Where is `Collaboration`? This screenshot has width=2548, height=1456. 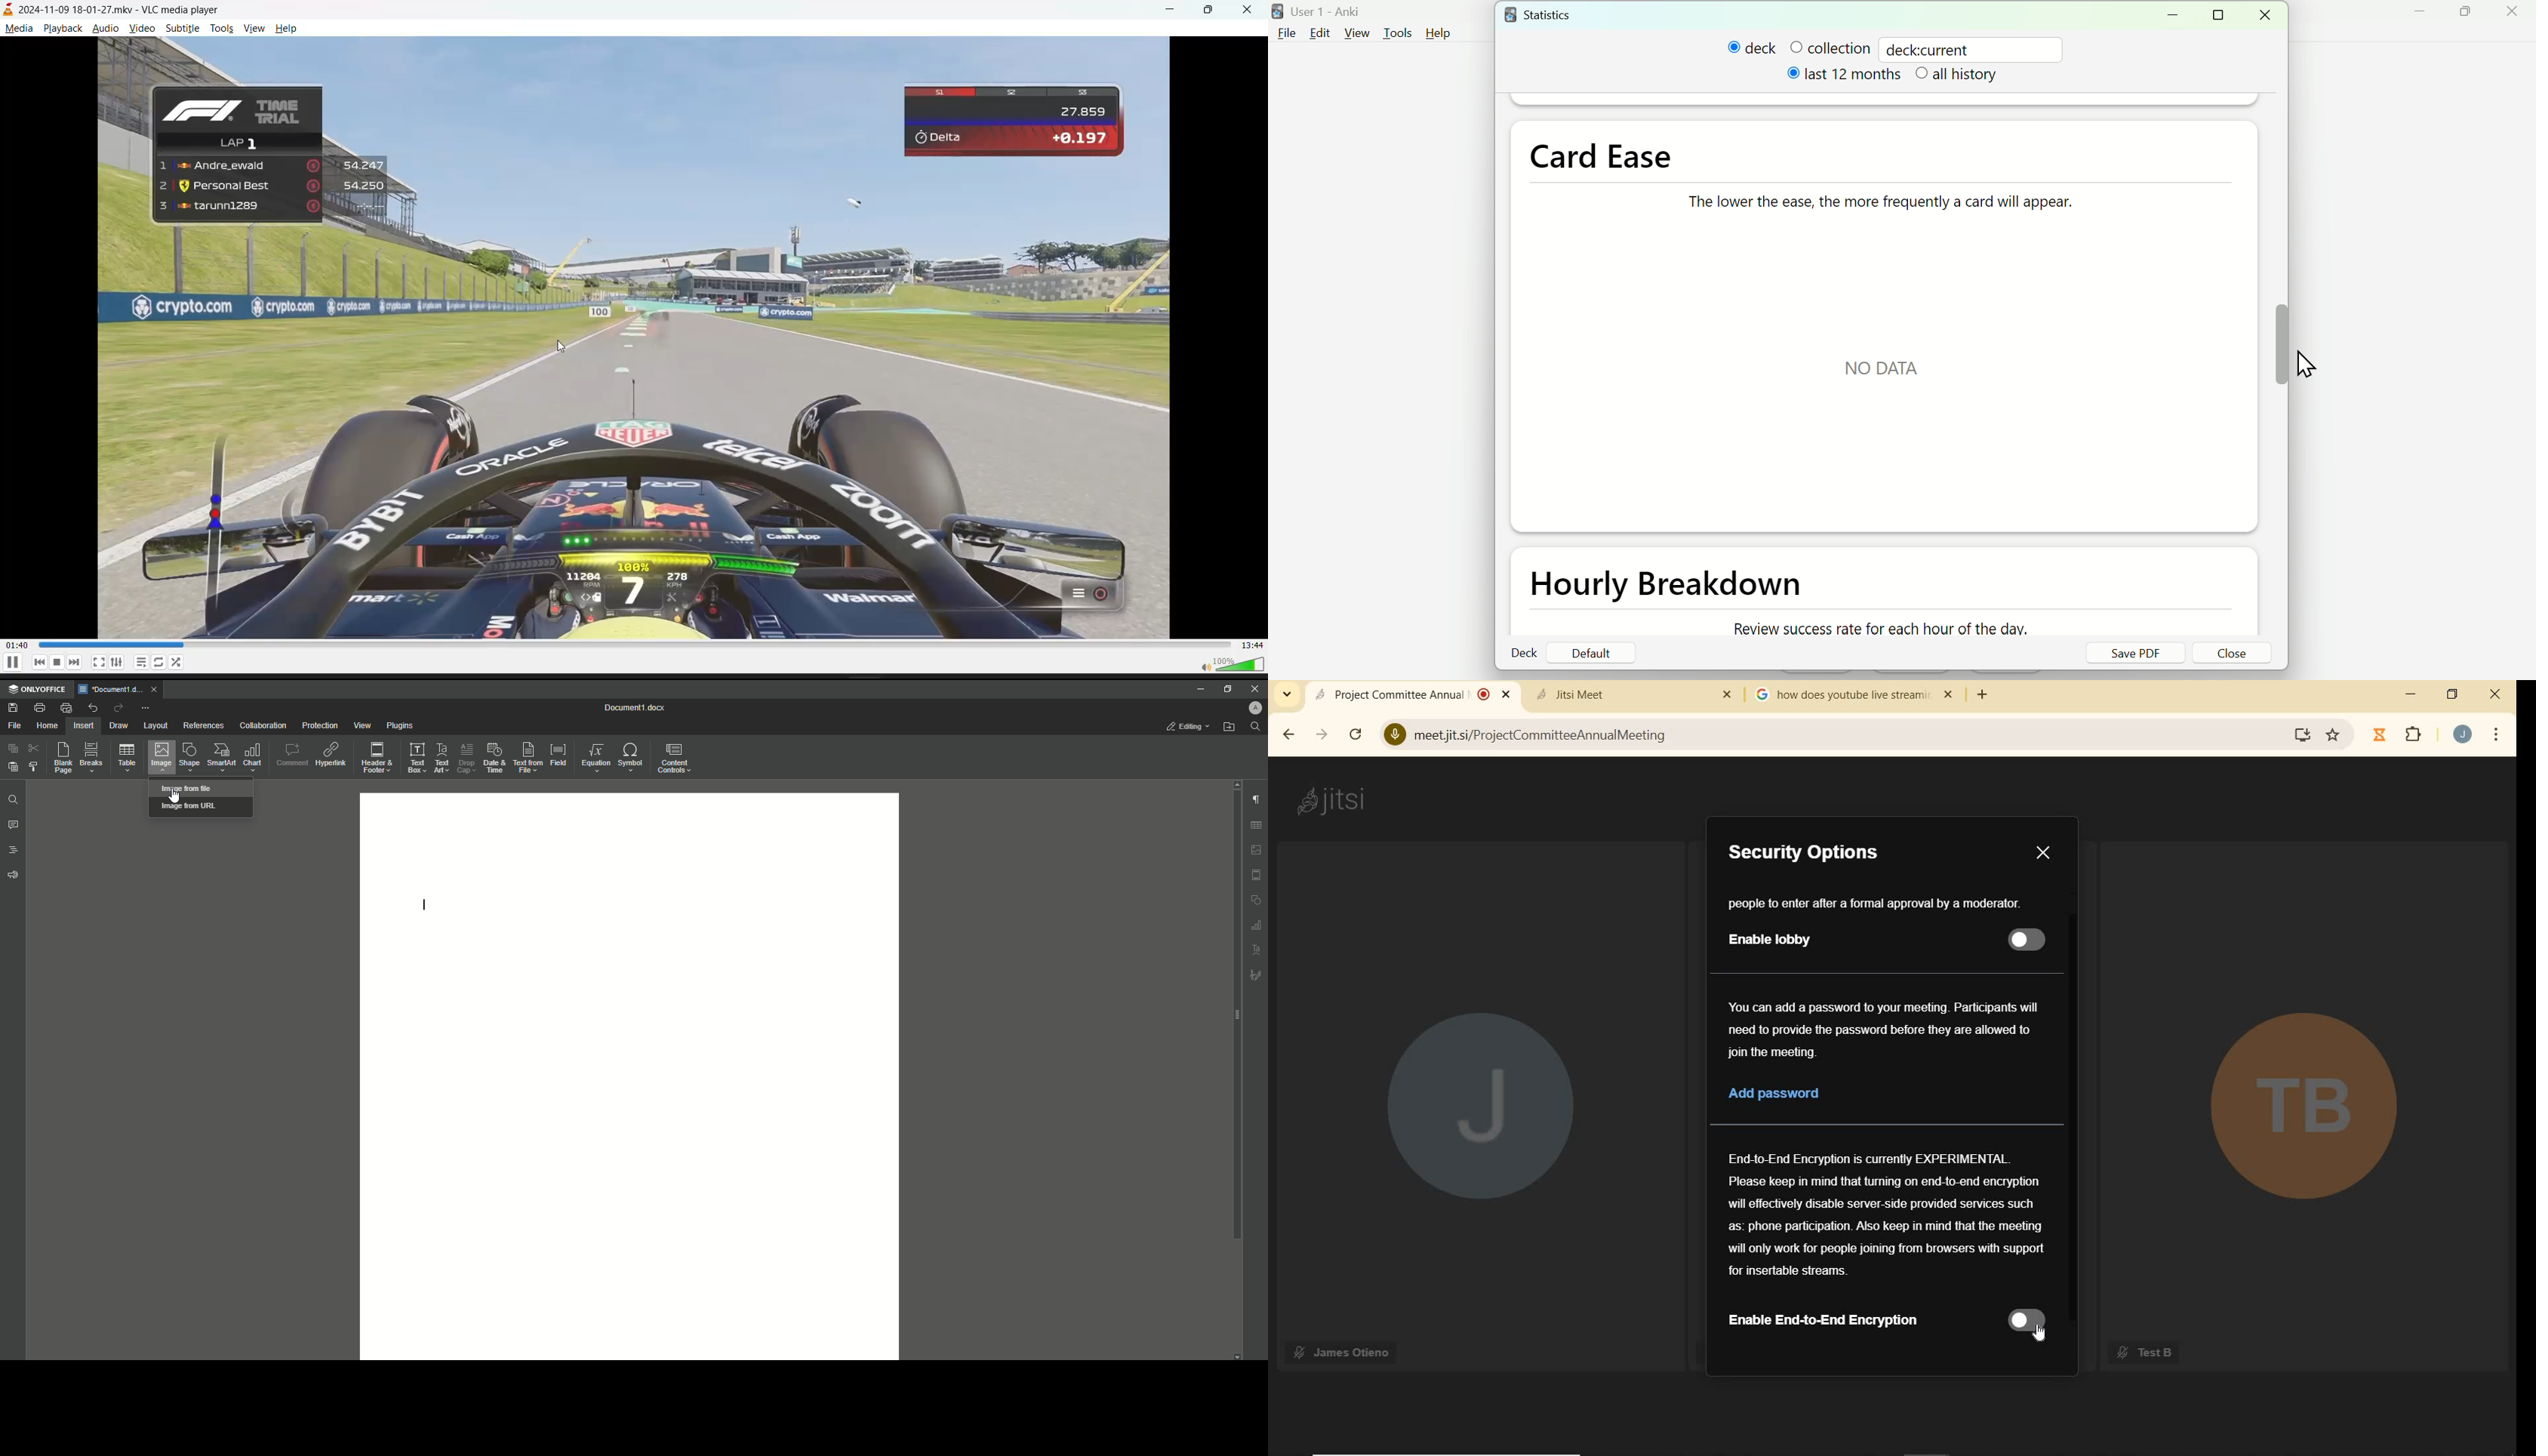 Collaboration is located at coordinates (258, 727).